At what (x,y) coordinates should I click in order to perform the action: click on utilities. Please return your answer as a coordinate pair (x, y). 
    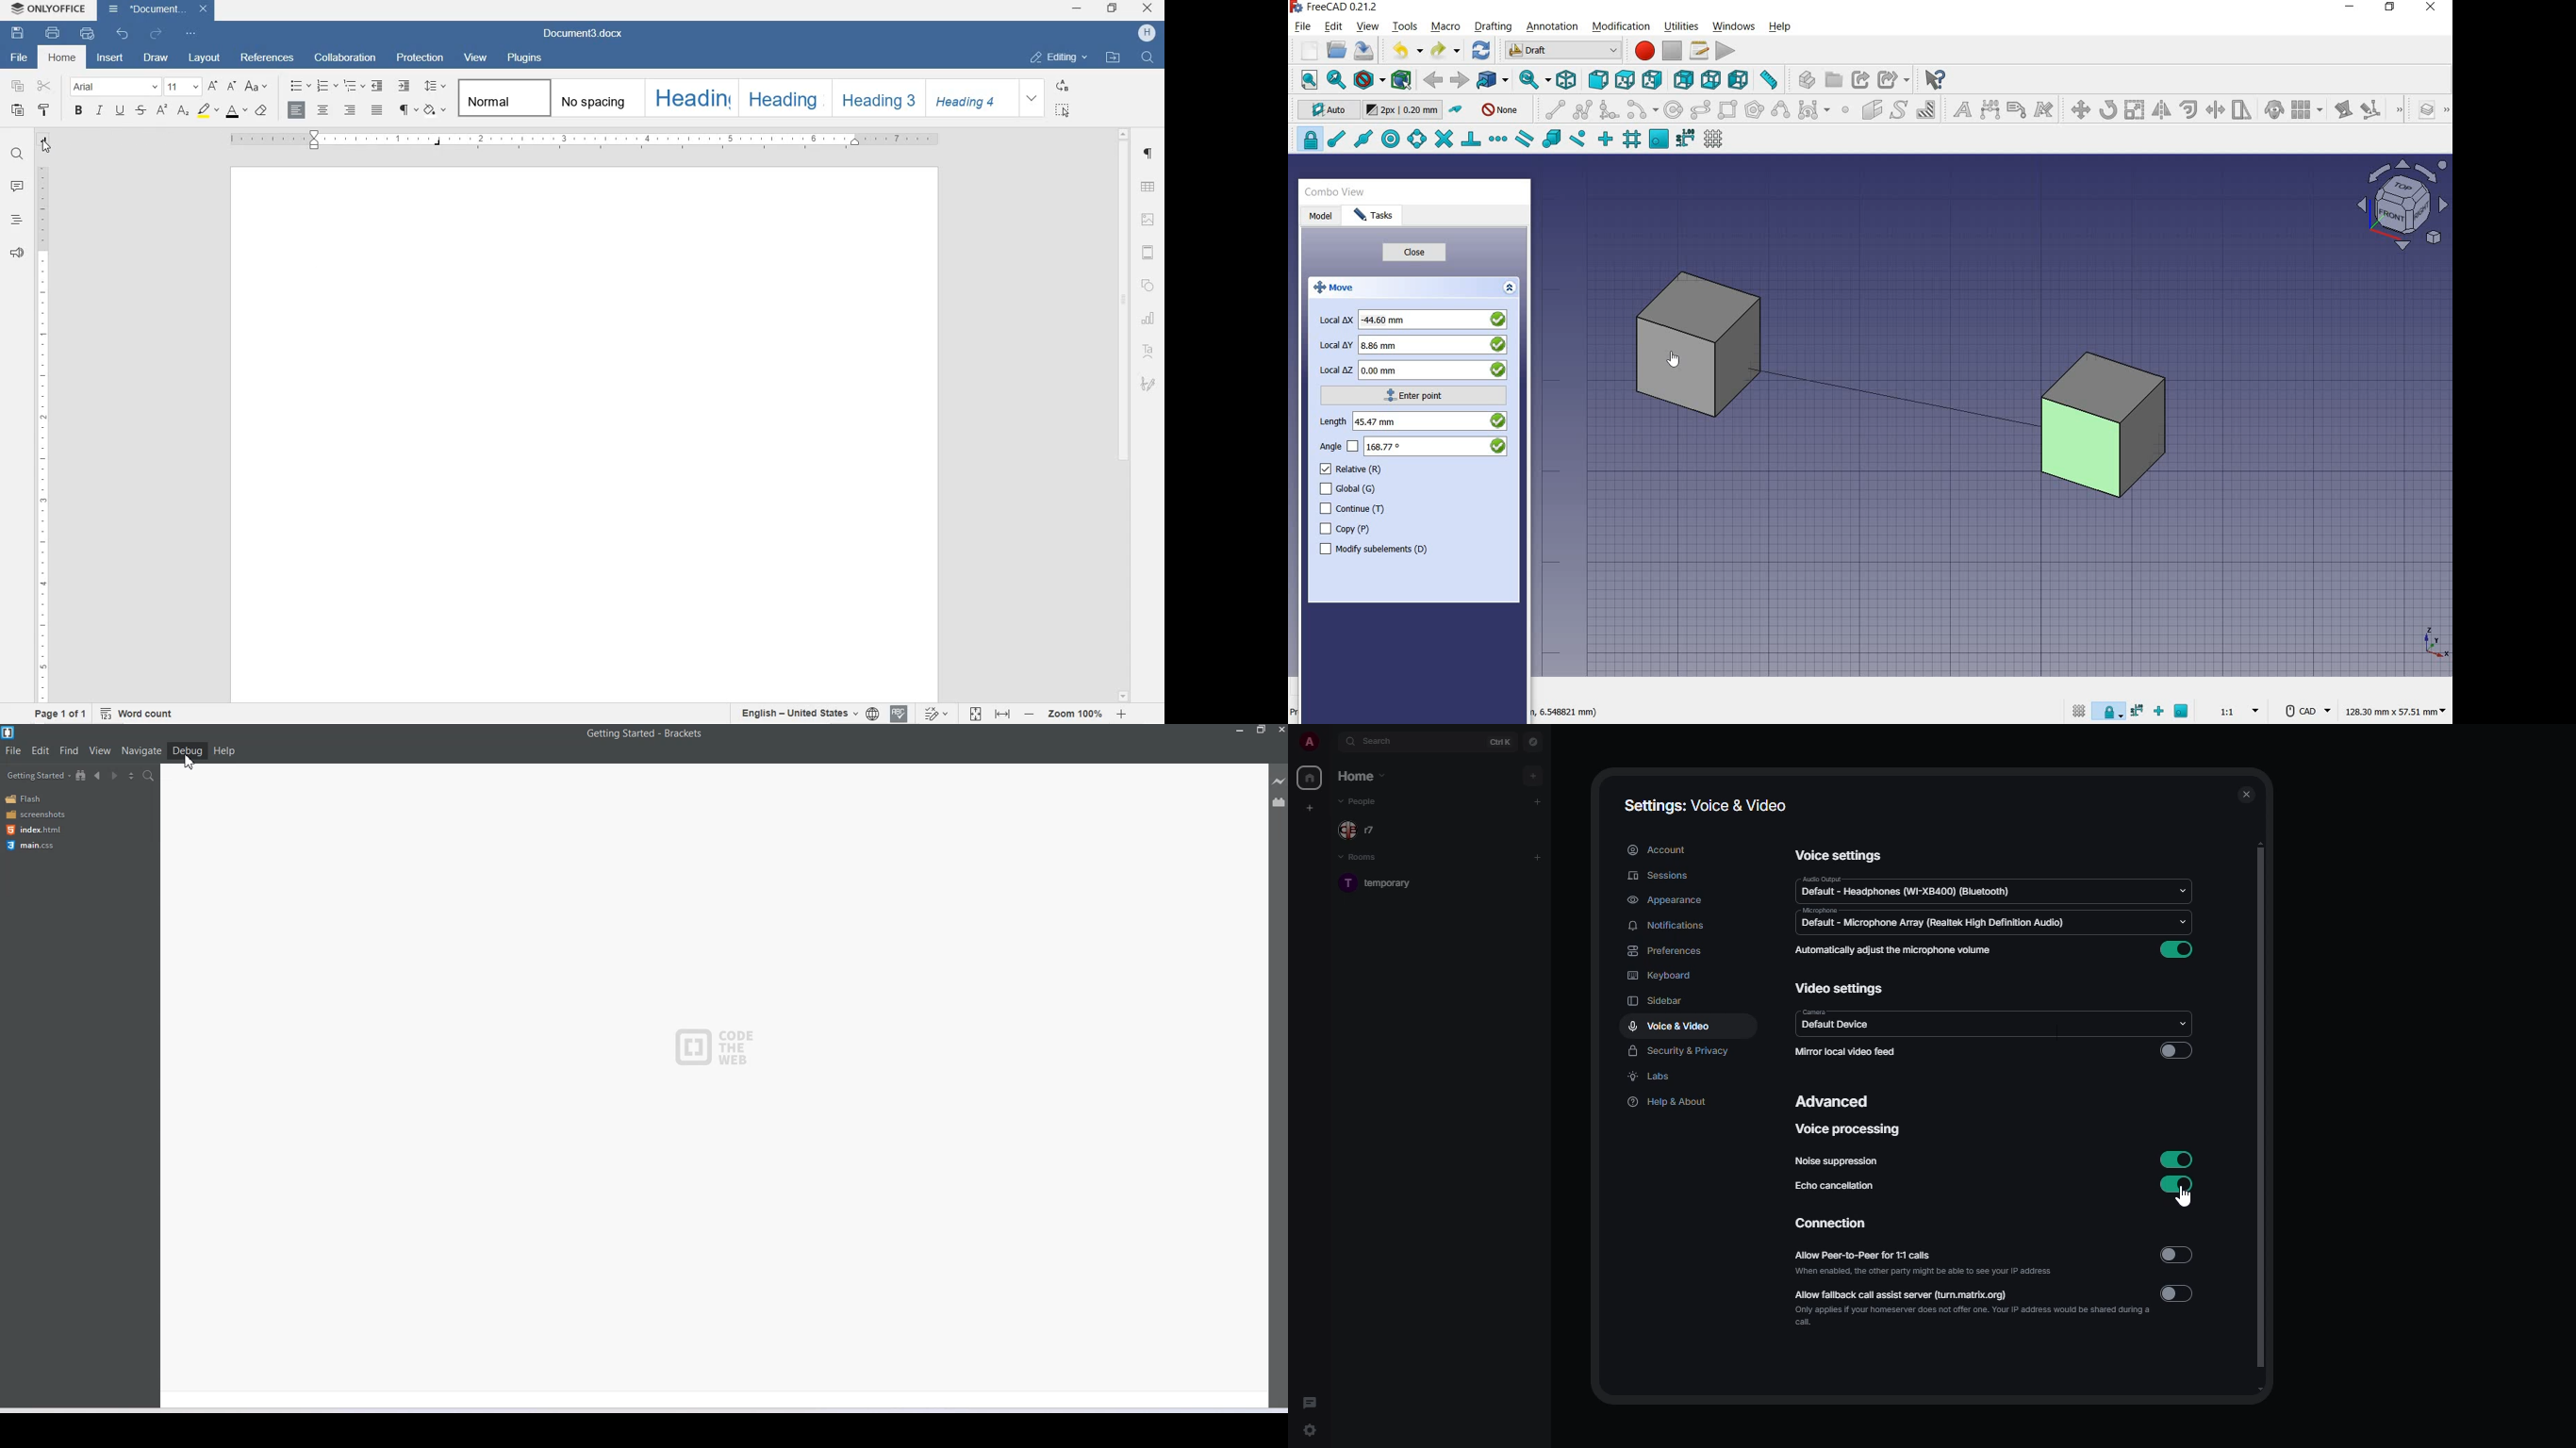
    Looking at the image, I should click on (1683, 26).